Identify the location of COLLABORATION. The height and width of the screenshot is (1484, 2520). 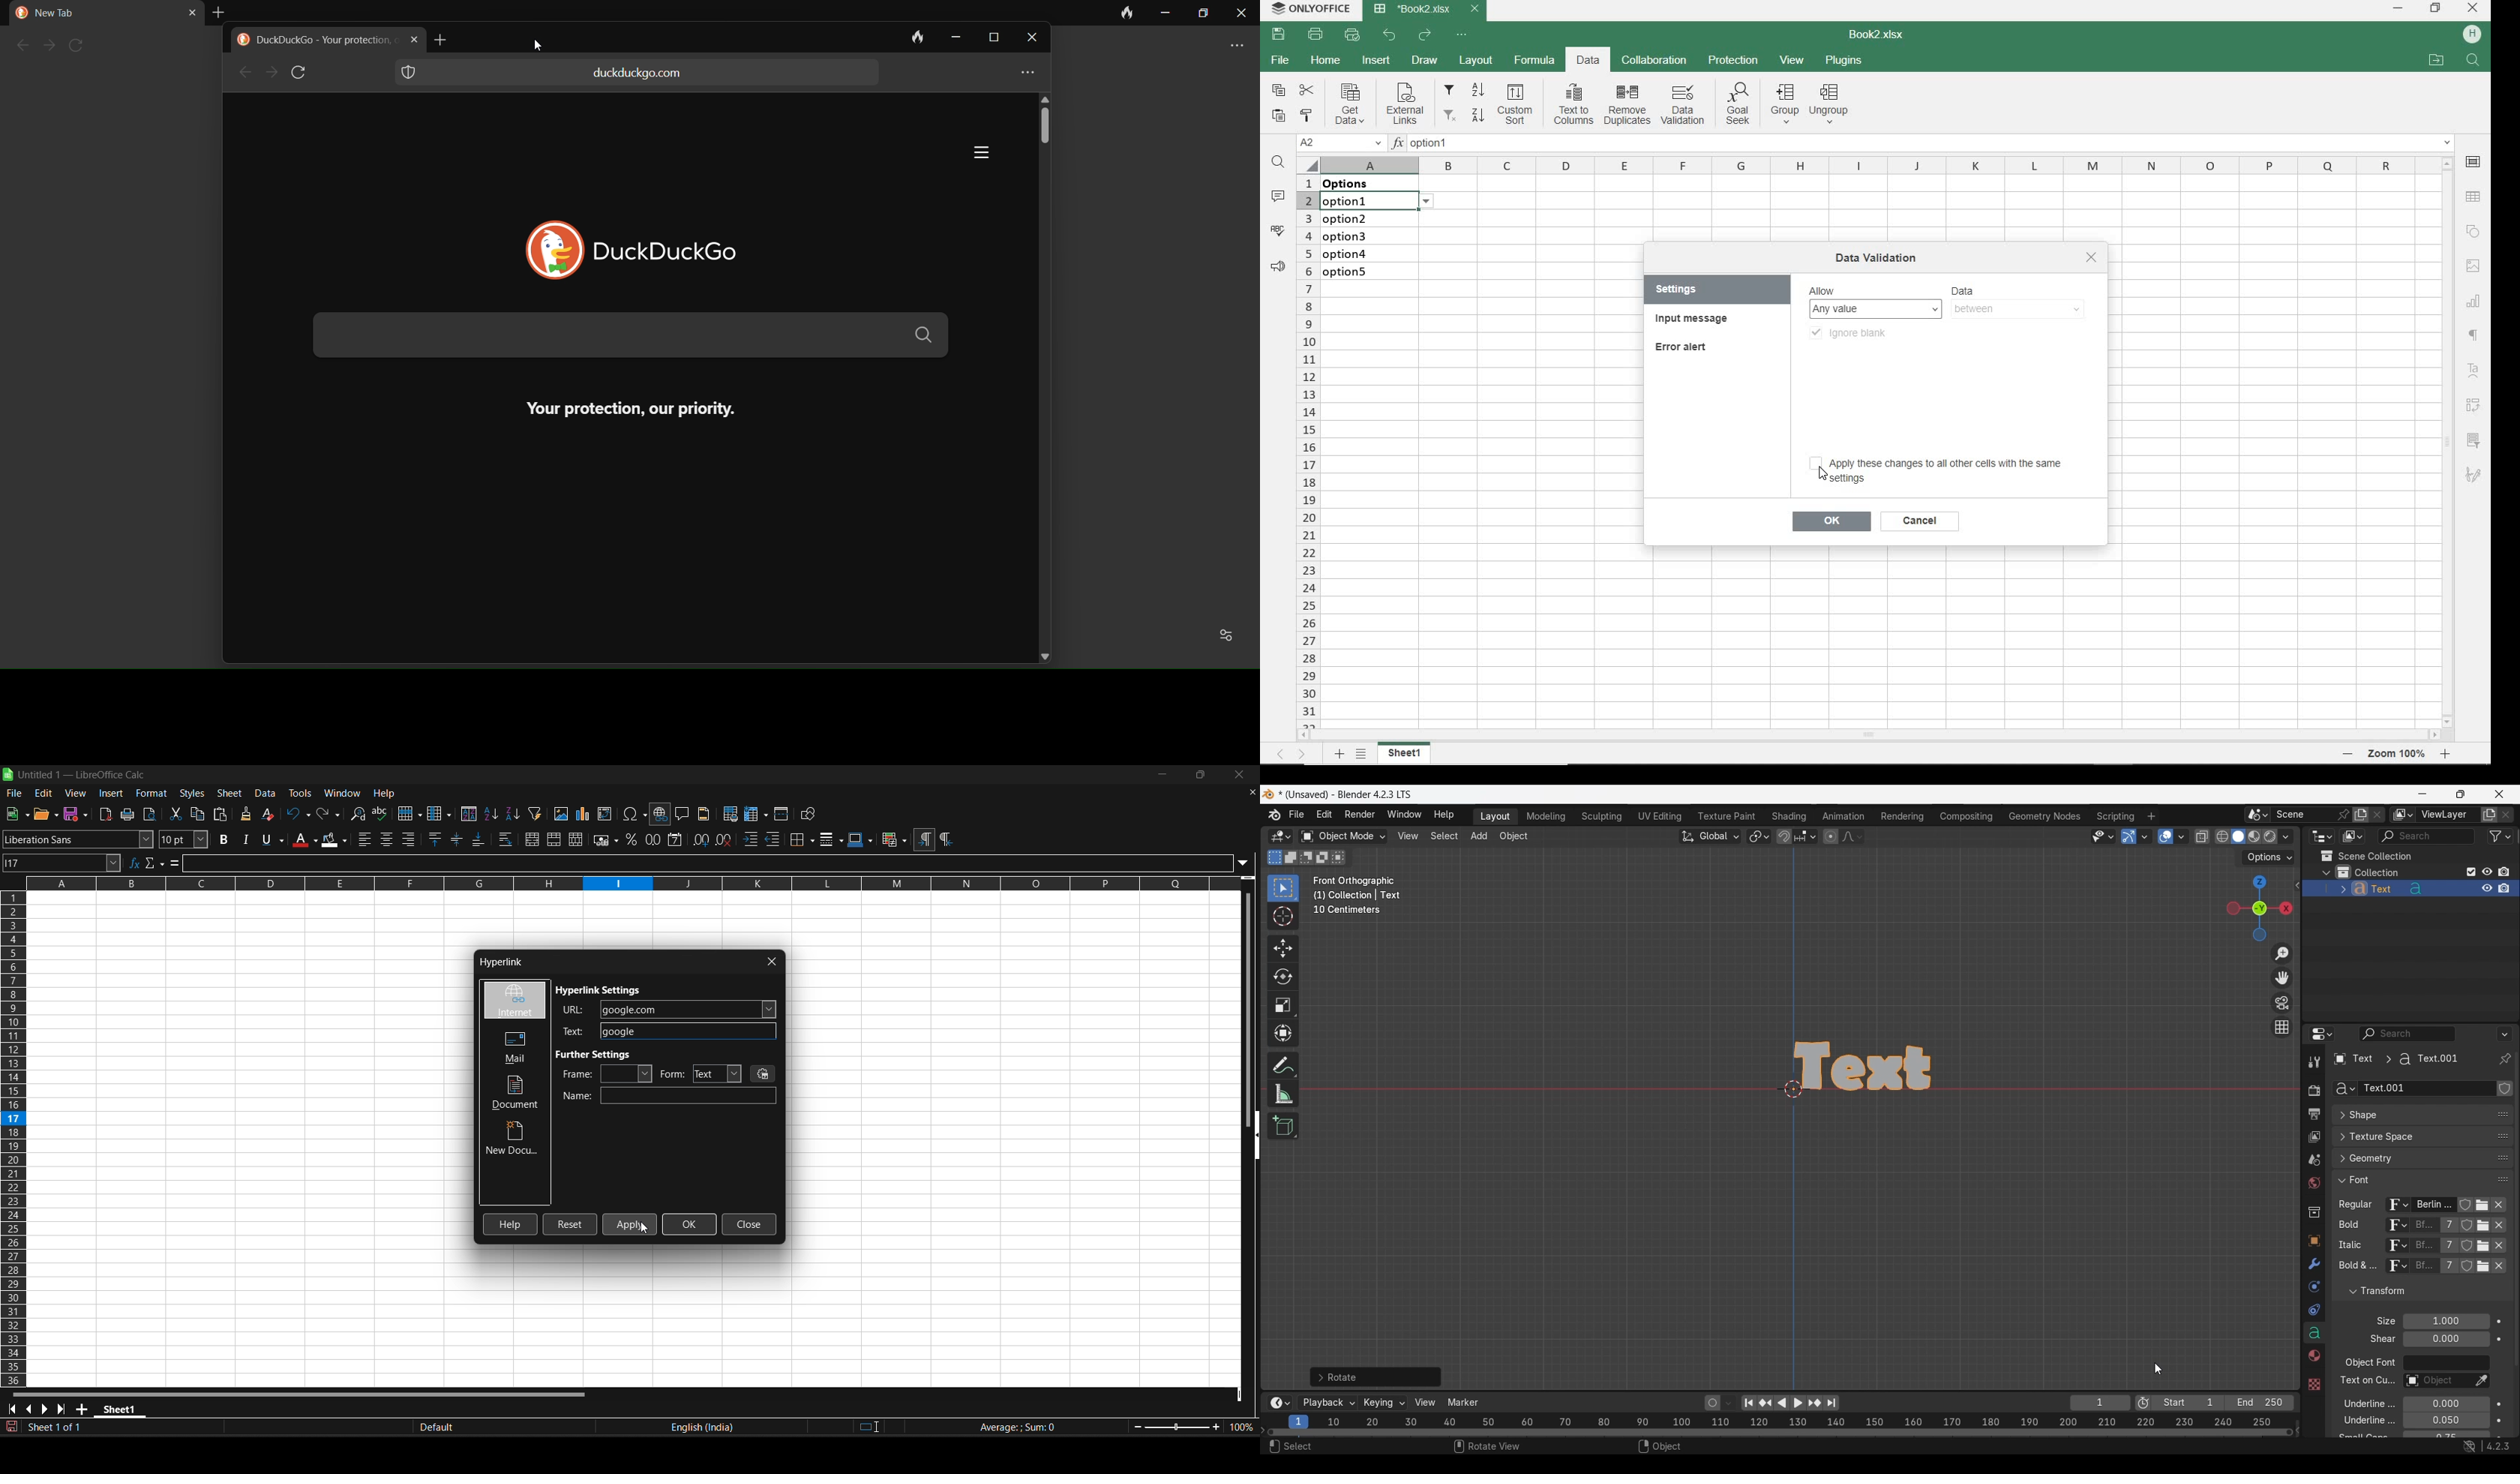
(1655, 59).